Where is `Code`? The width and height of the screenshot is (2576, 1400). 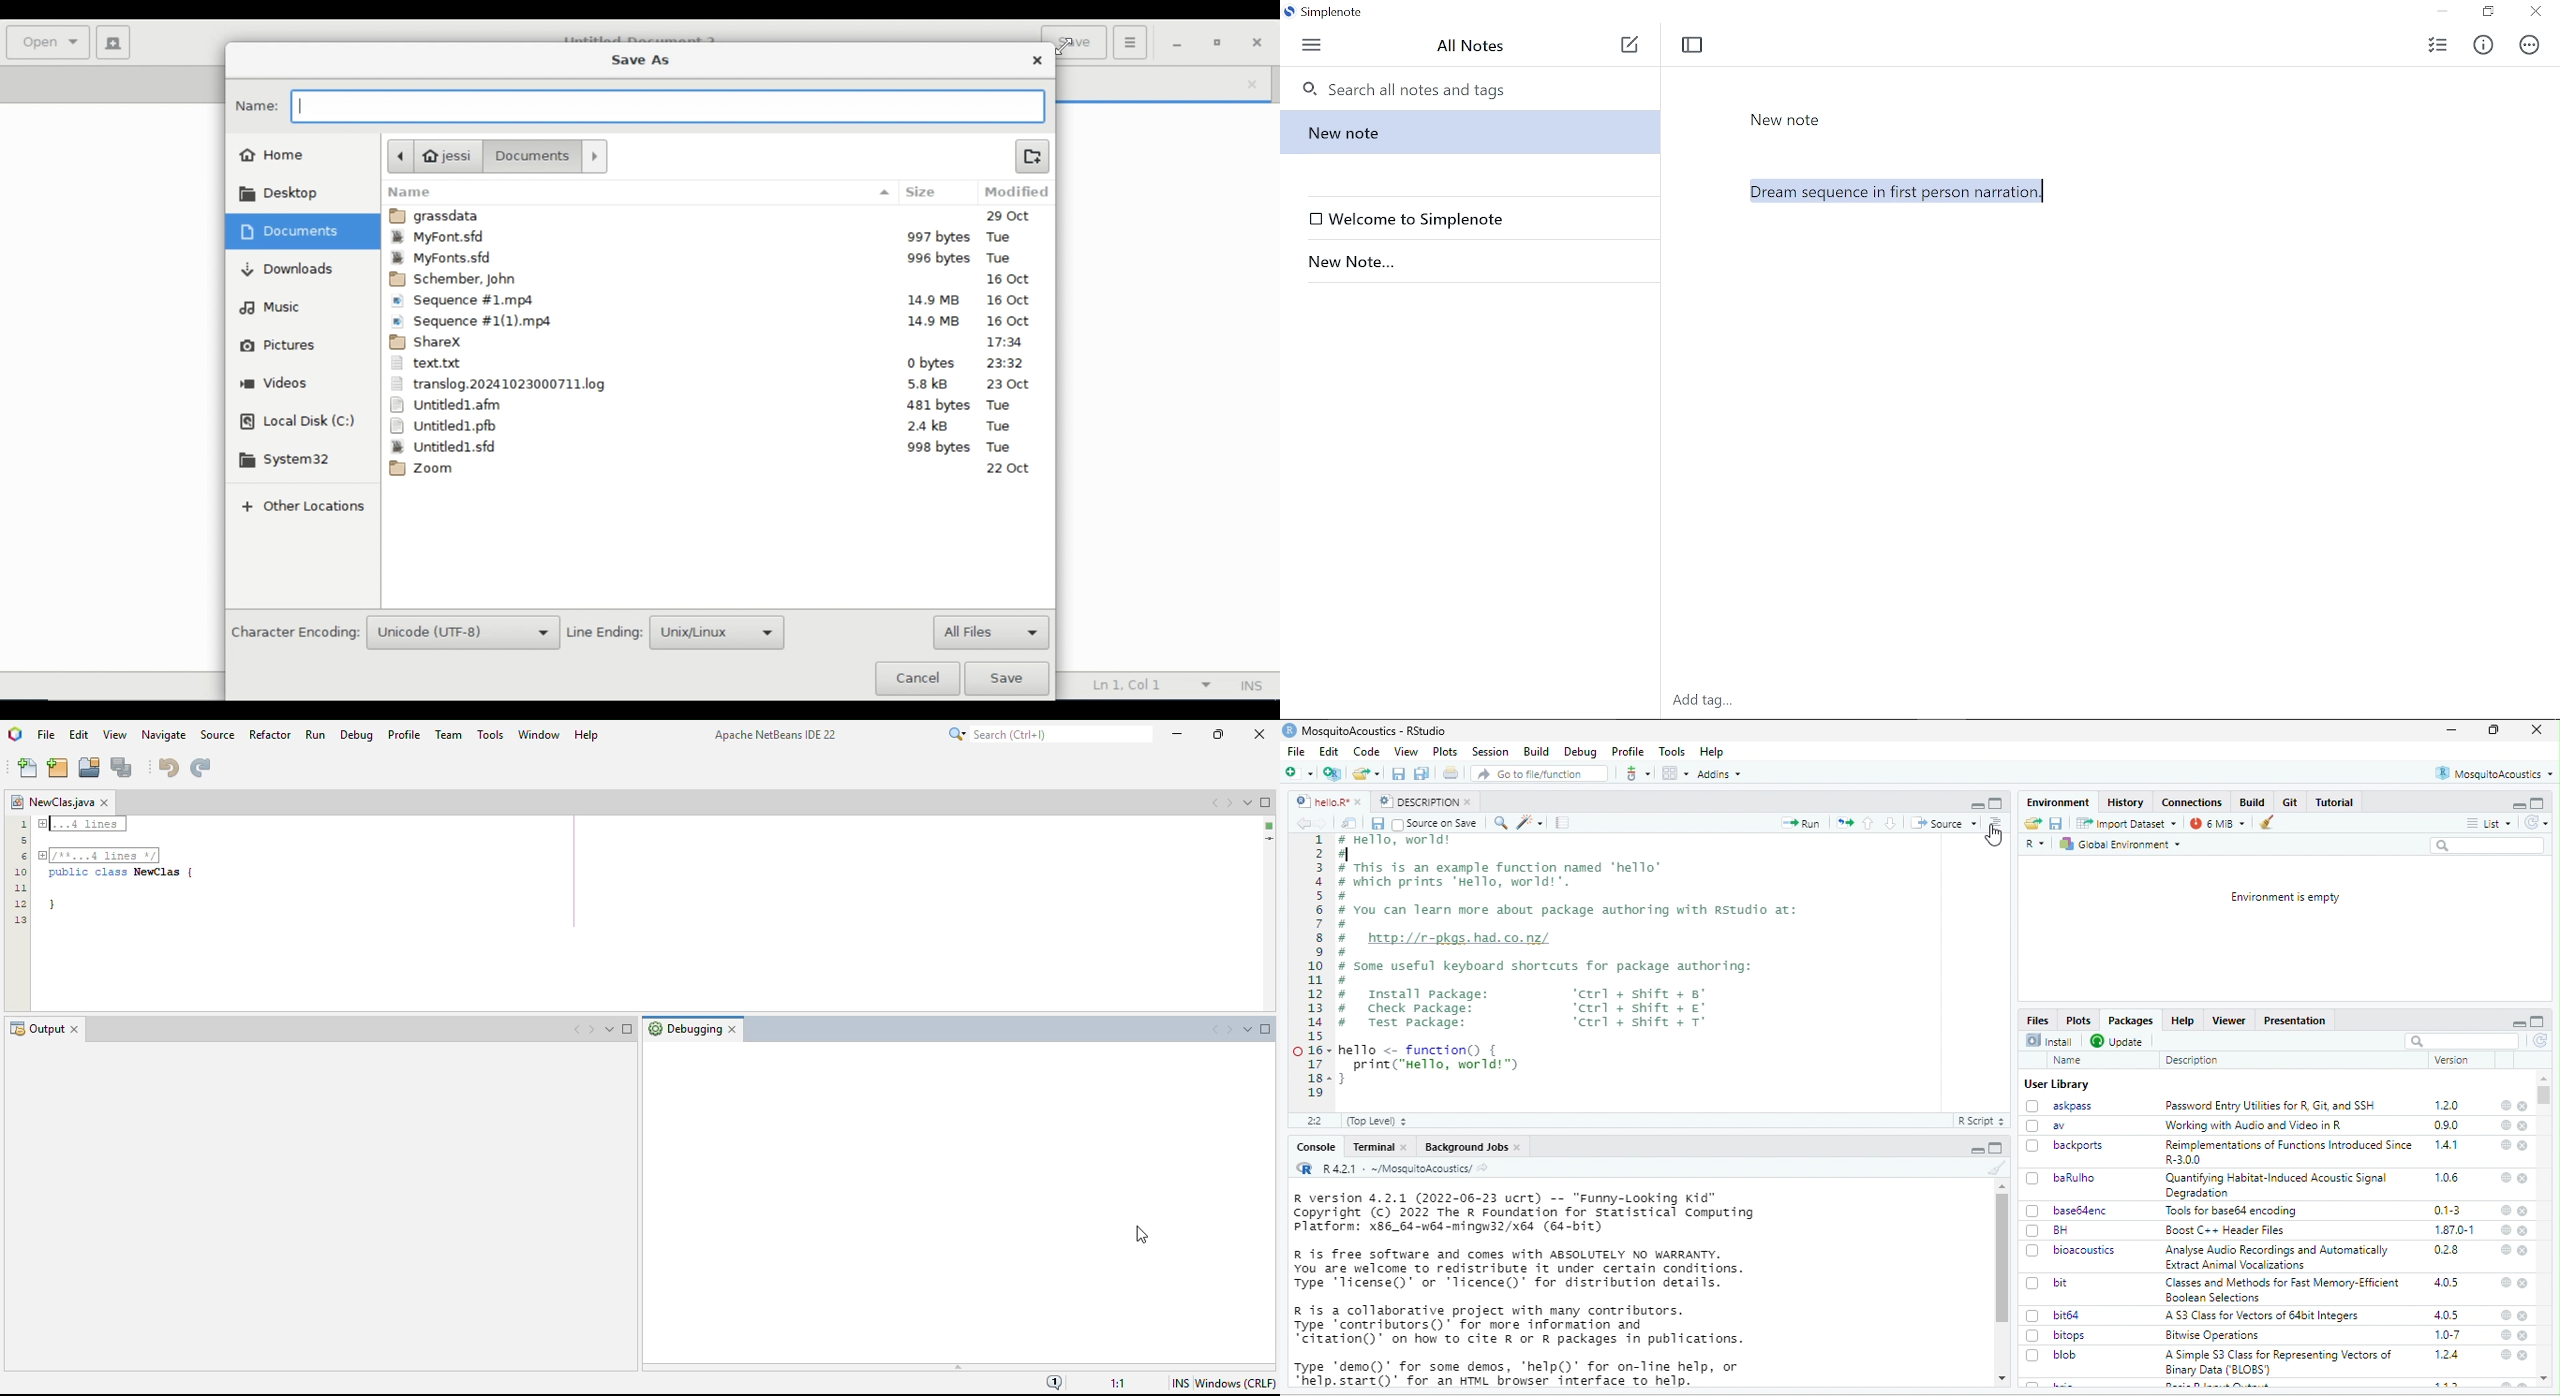
Code is located at coordinates (1367, 751).